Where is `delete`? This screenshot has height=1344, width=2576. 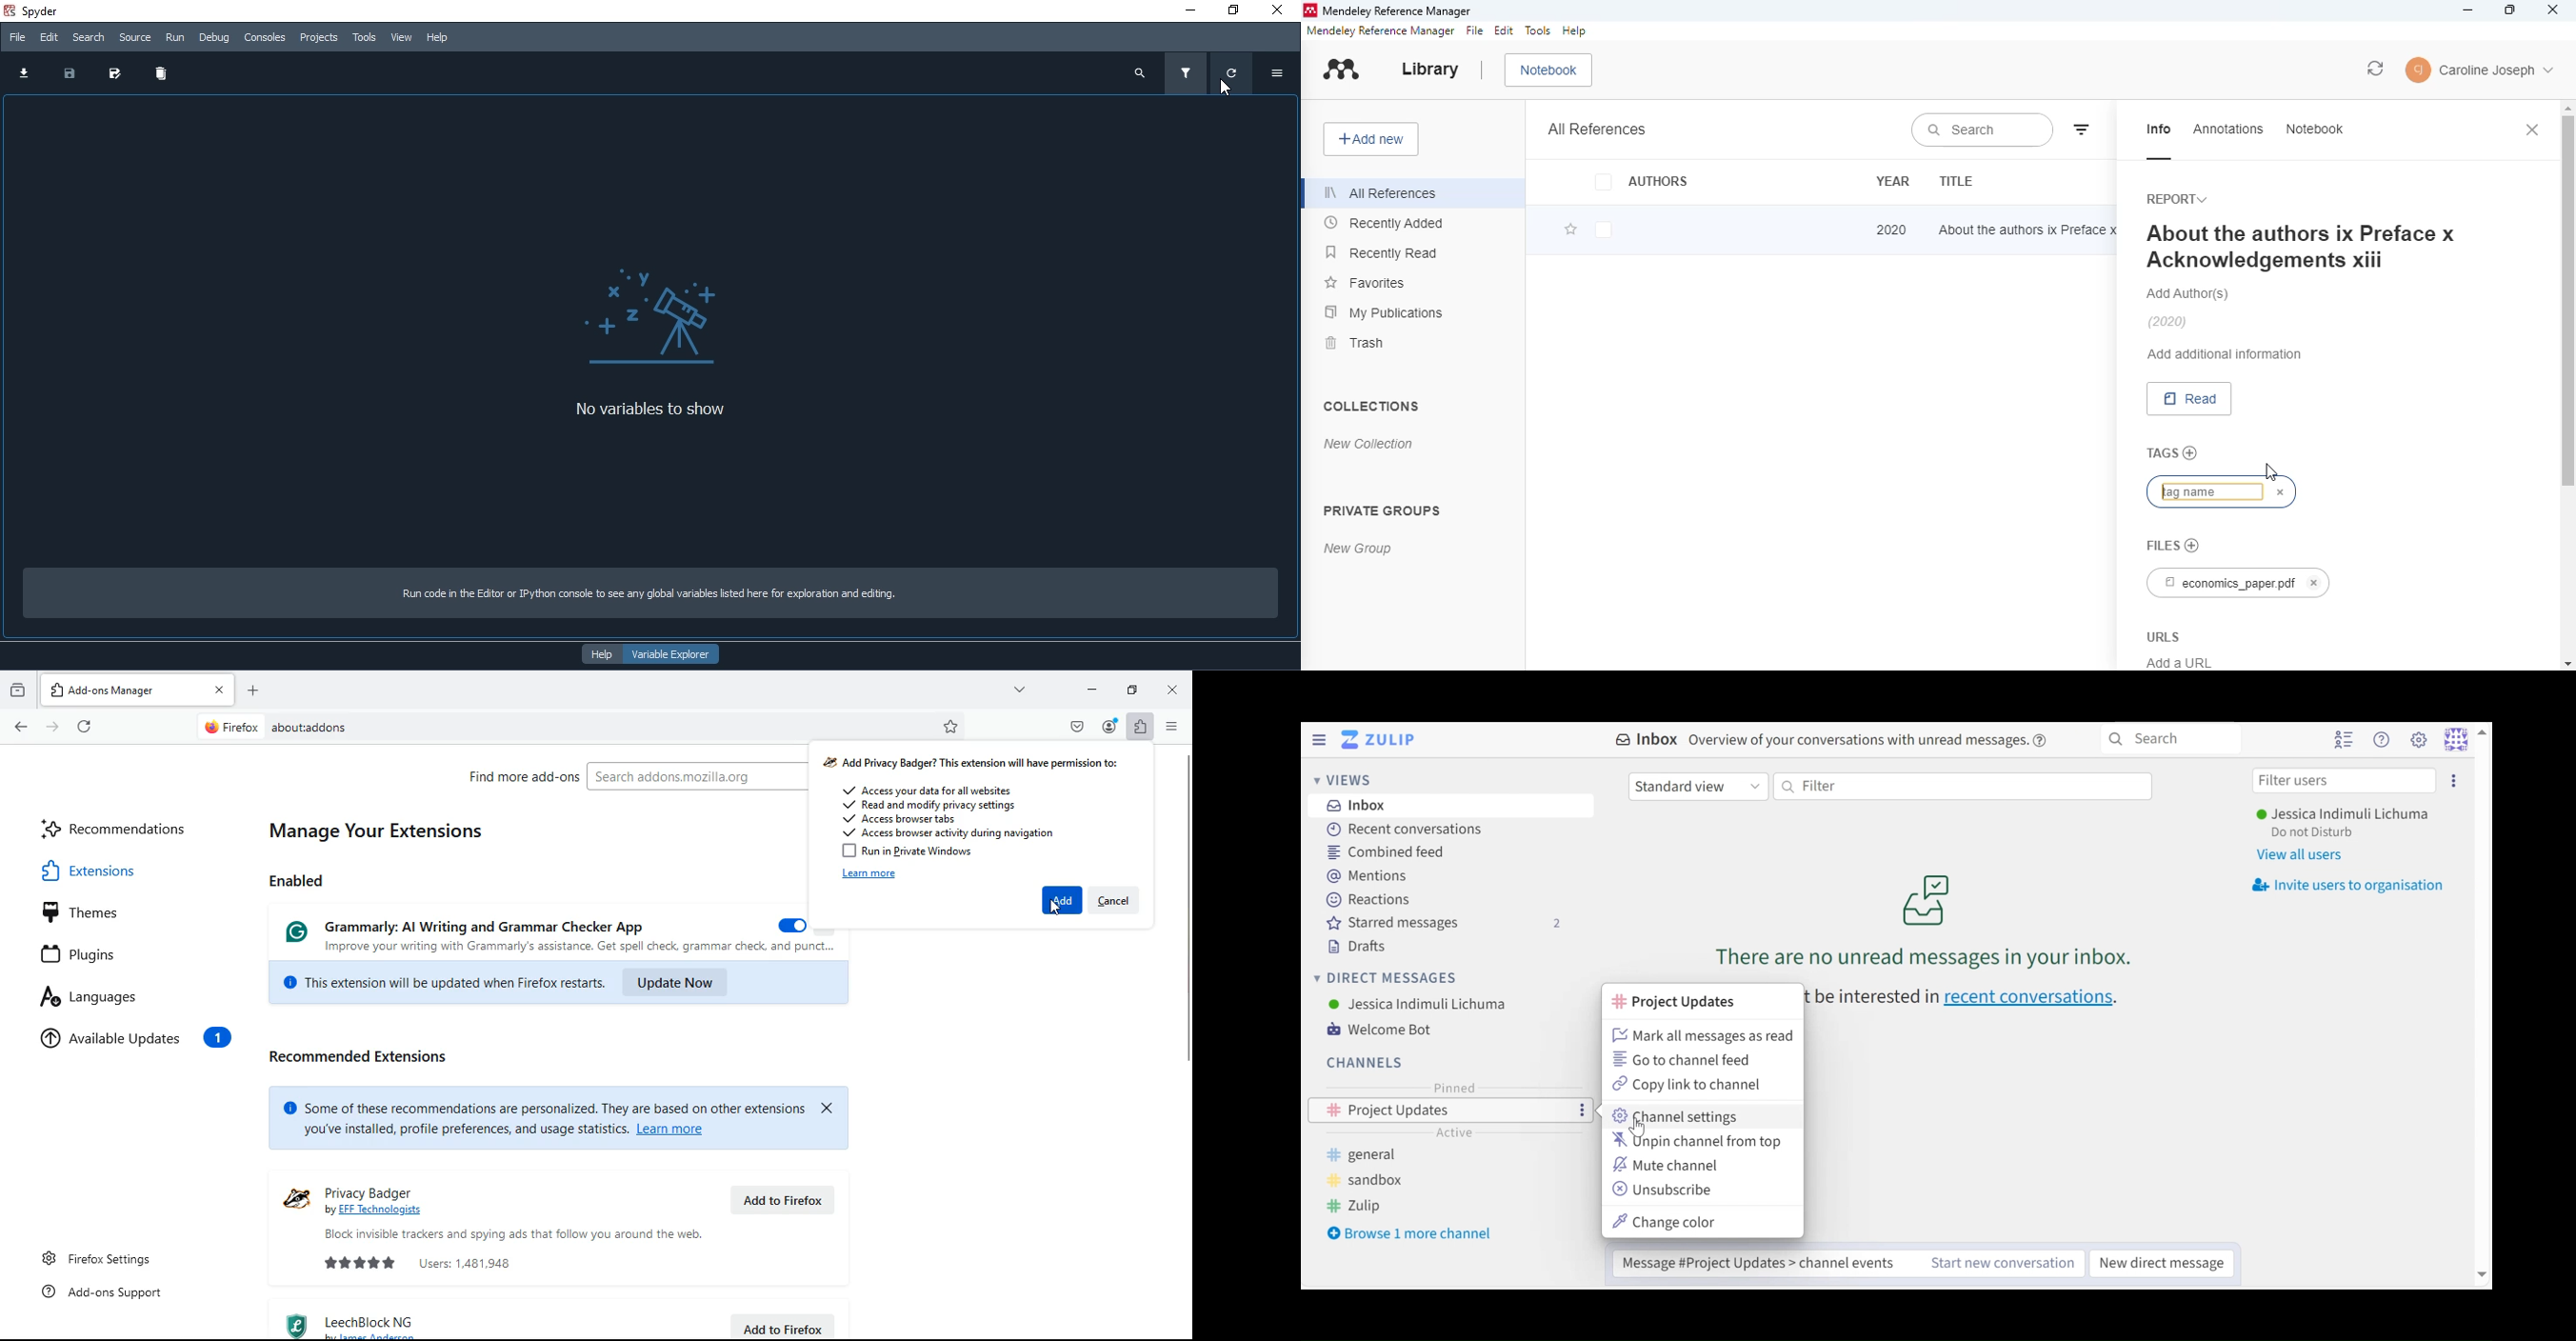
delete is located at coordinates (158, 75).